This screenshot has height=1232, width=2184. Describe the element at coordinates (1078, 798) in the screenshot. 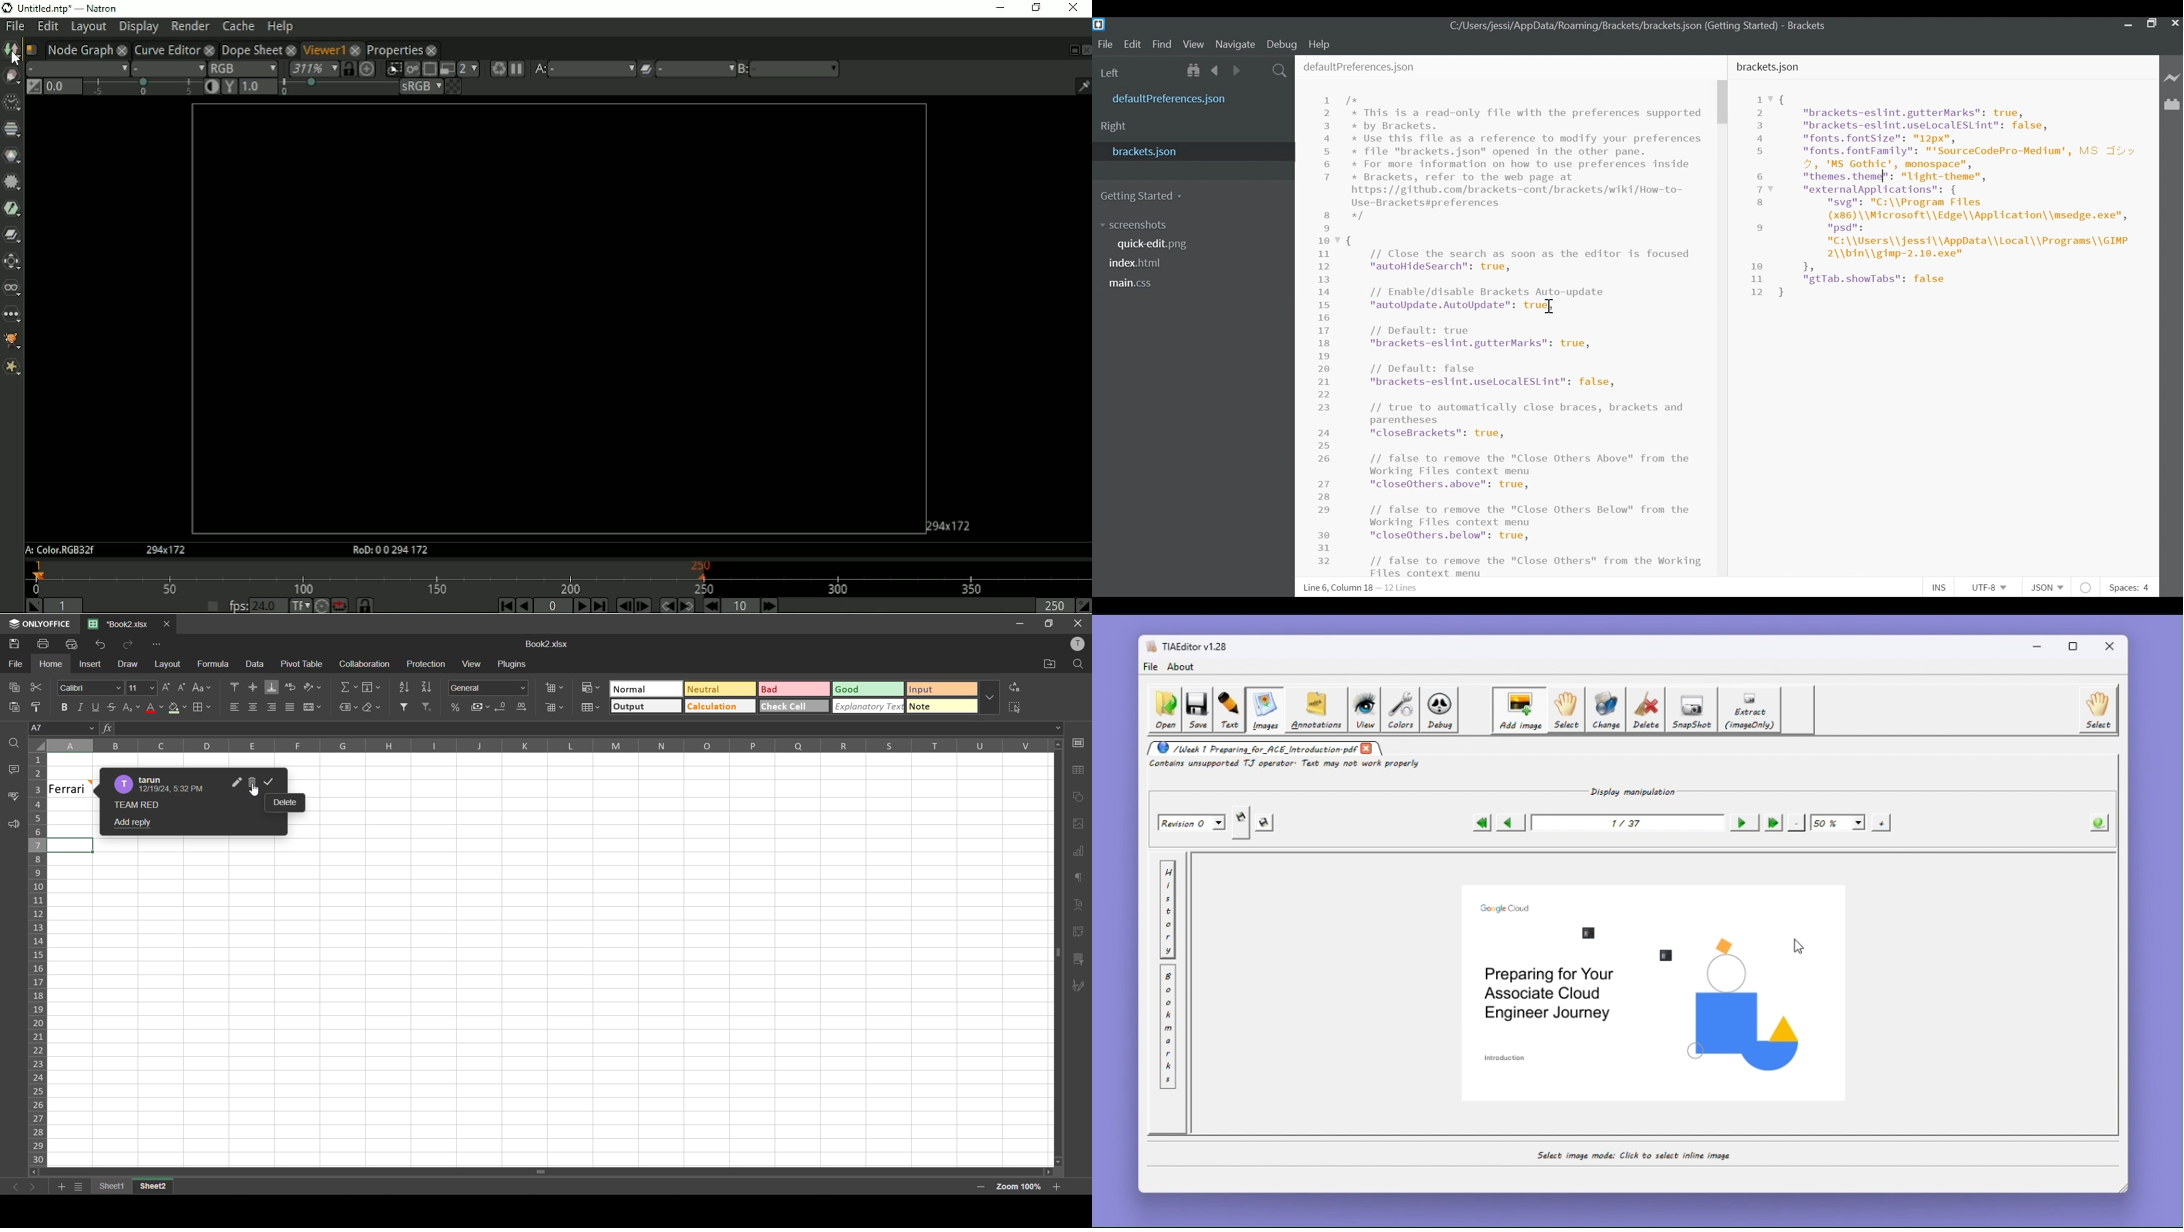

I see `shapes` at that location.